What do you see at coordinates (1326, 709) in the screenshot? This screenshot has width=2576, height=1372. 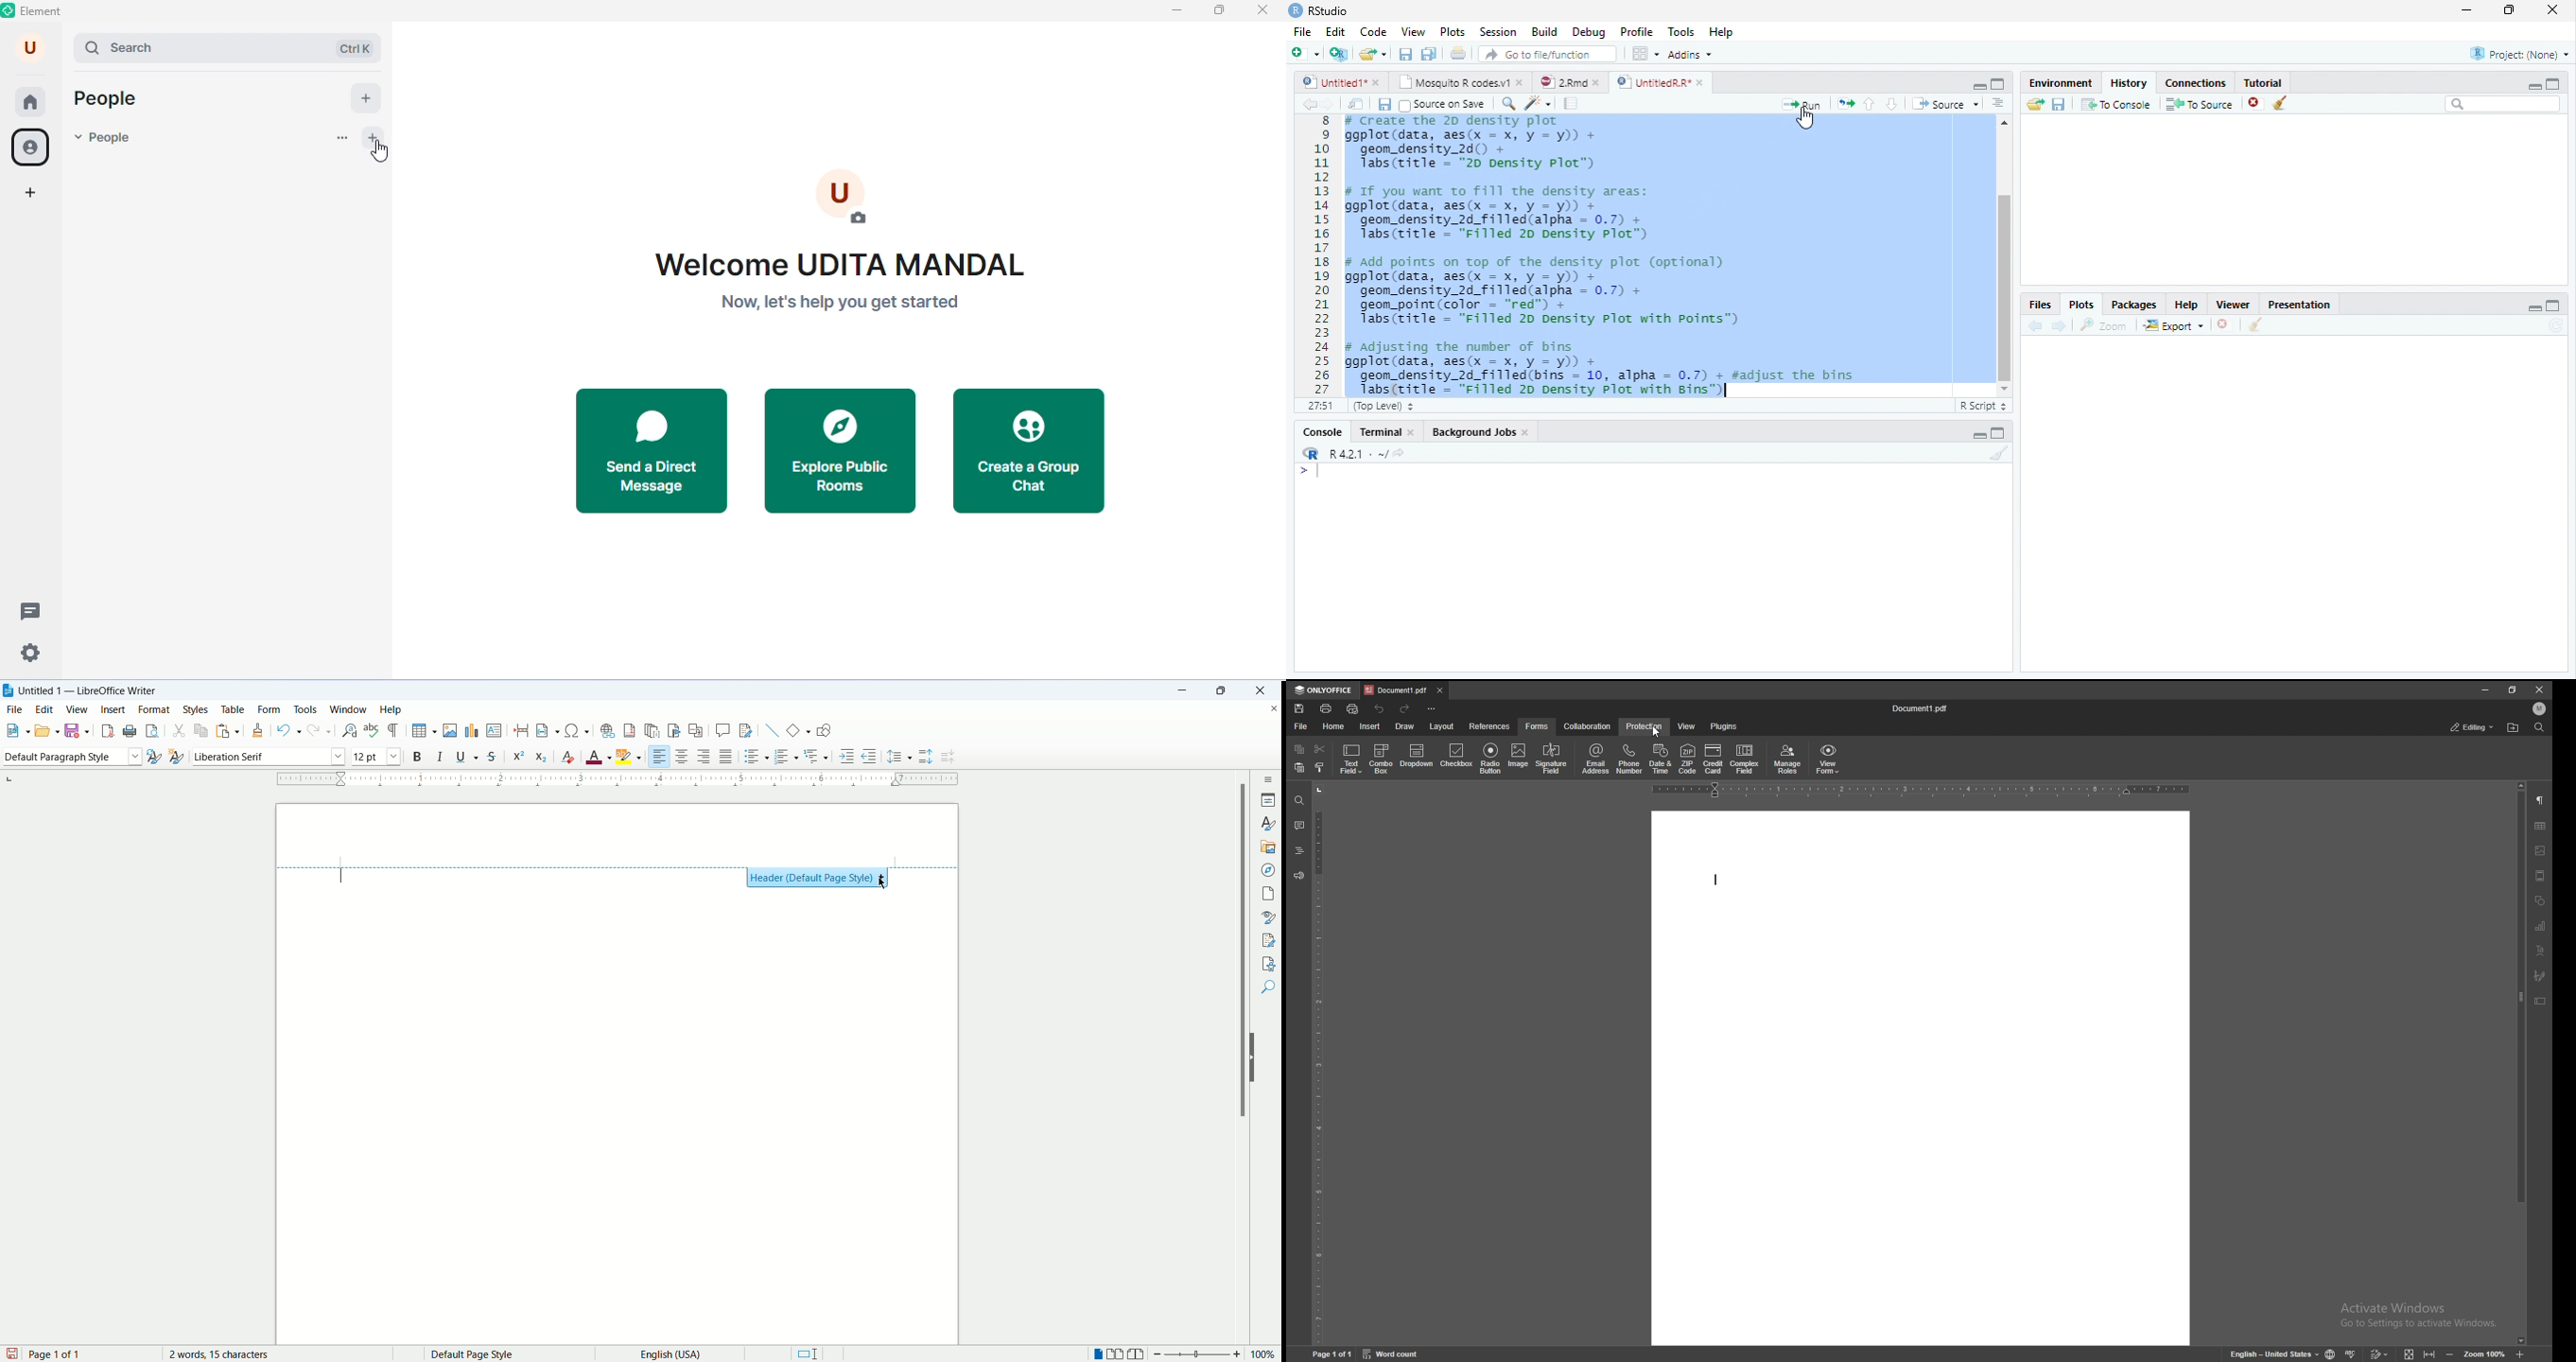 I see `print` at bounding box center [1326, 709].